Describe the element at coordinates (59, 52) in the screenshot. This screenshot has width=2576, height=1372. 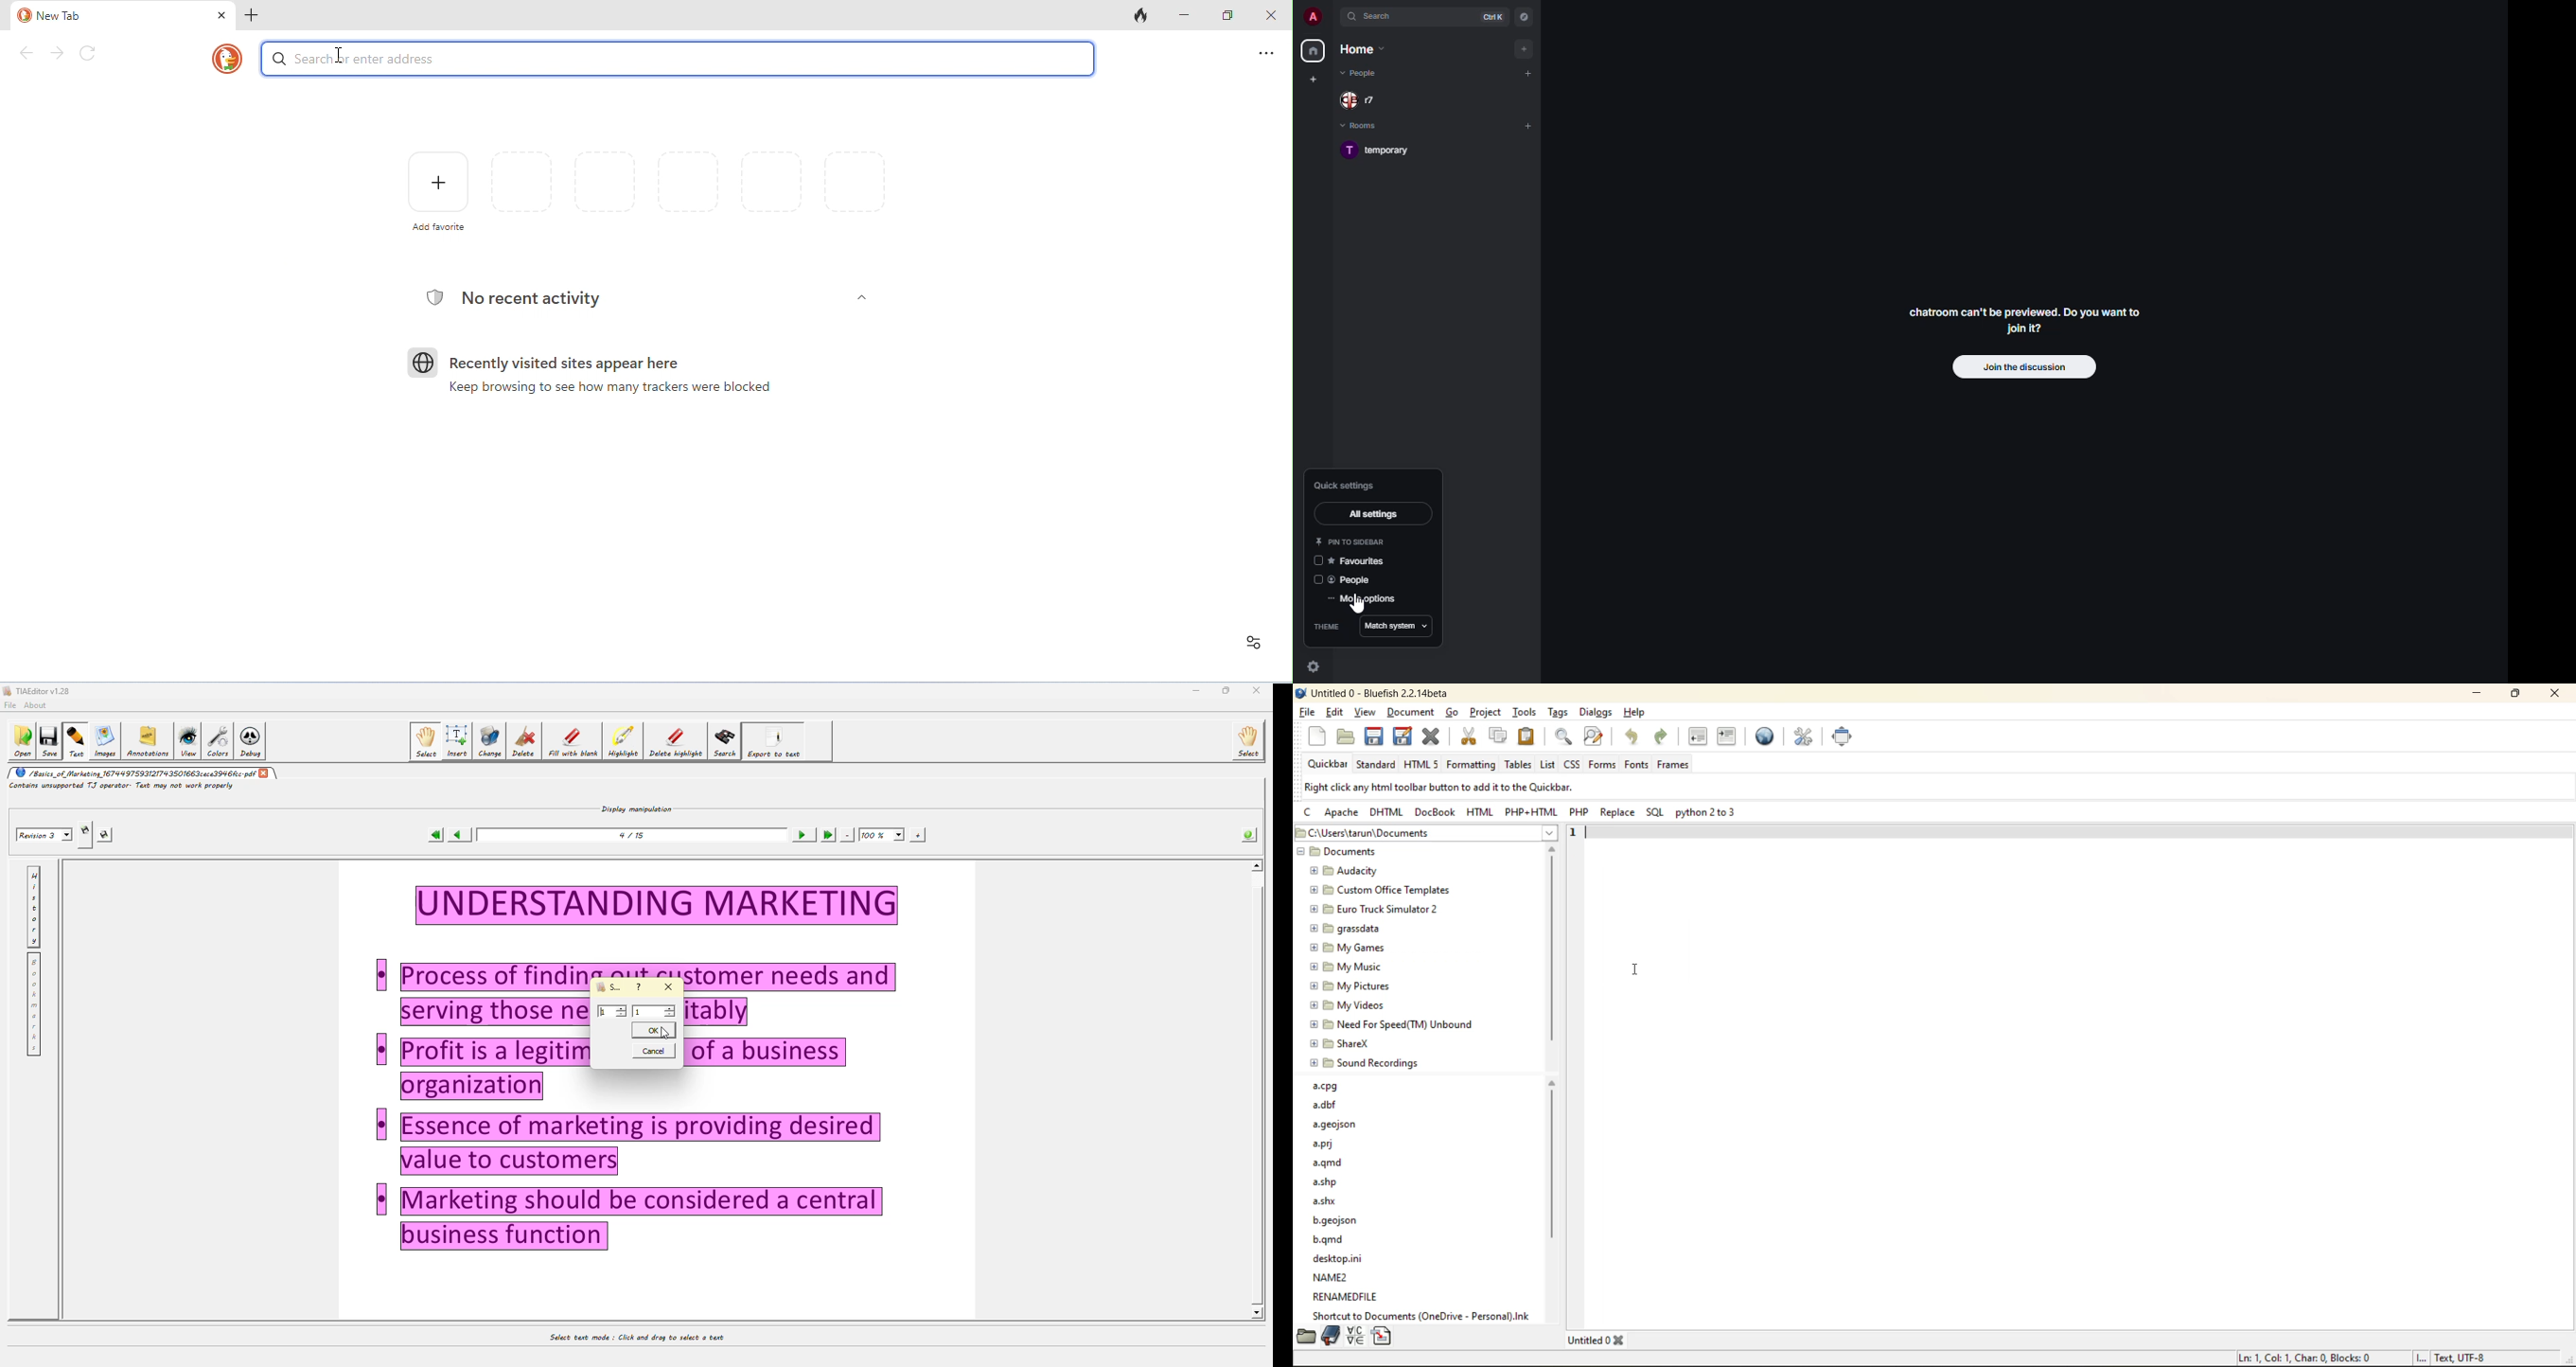
I see `forward` at that location.